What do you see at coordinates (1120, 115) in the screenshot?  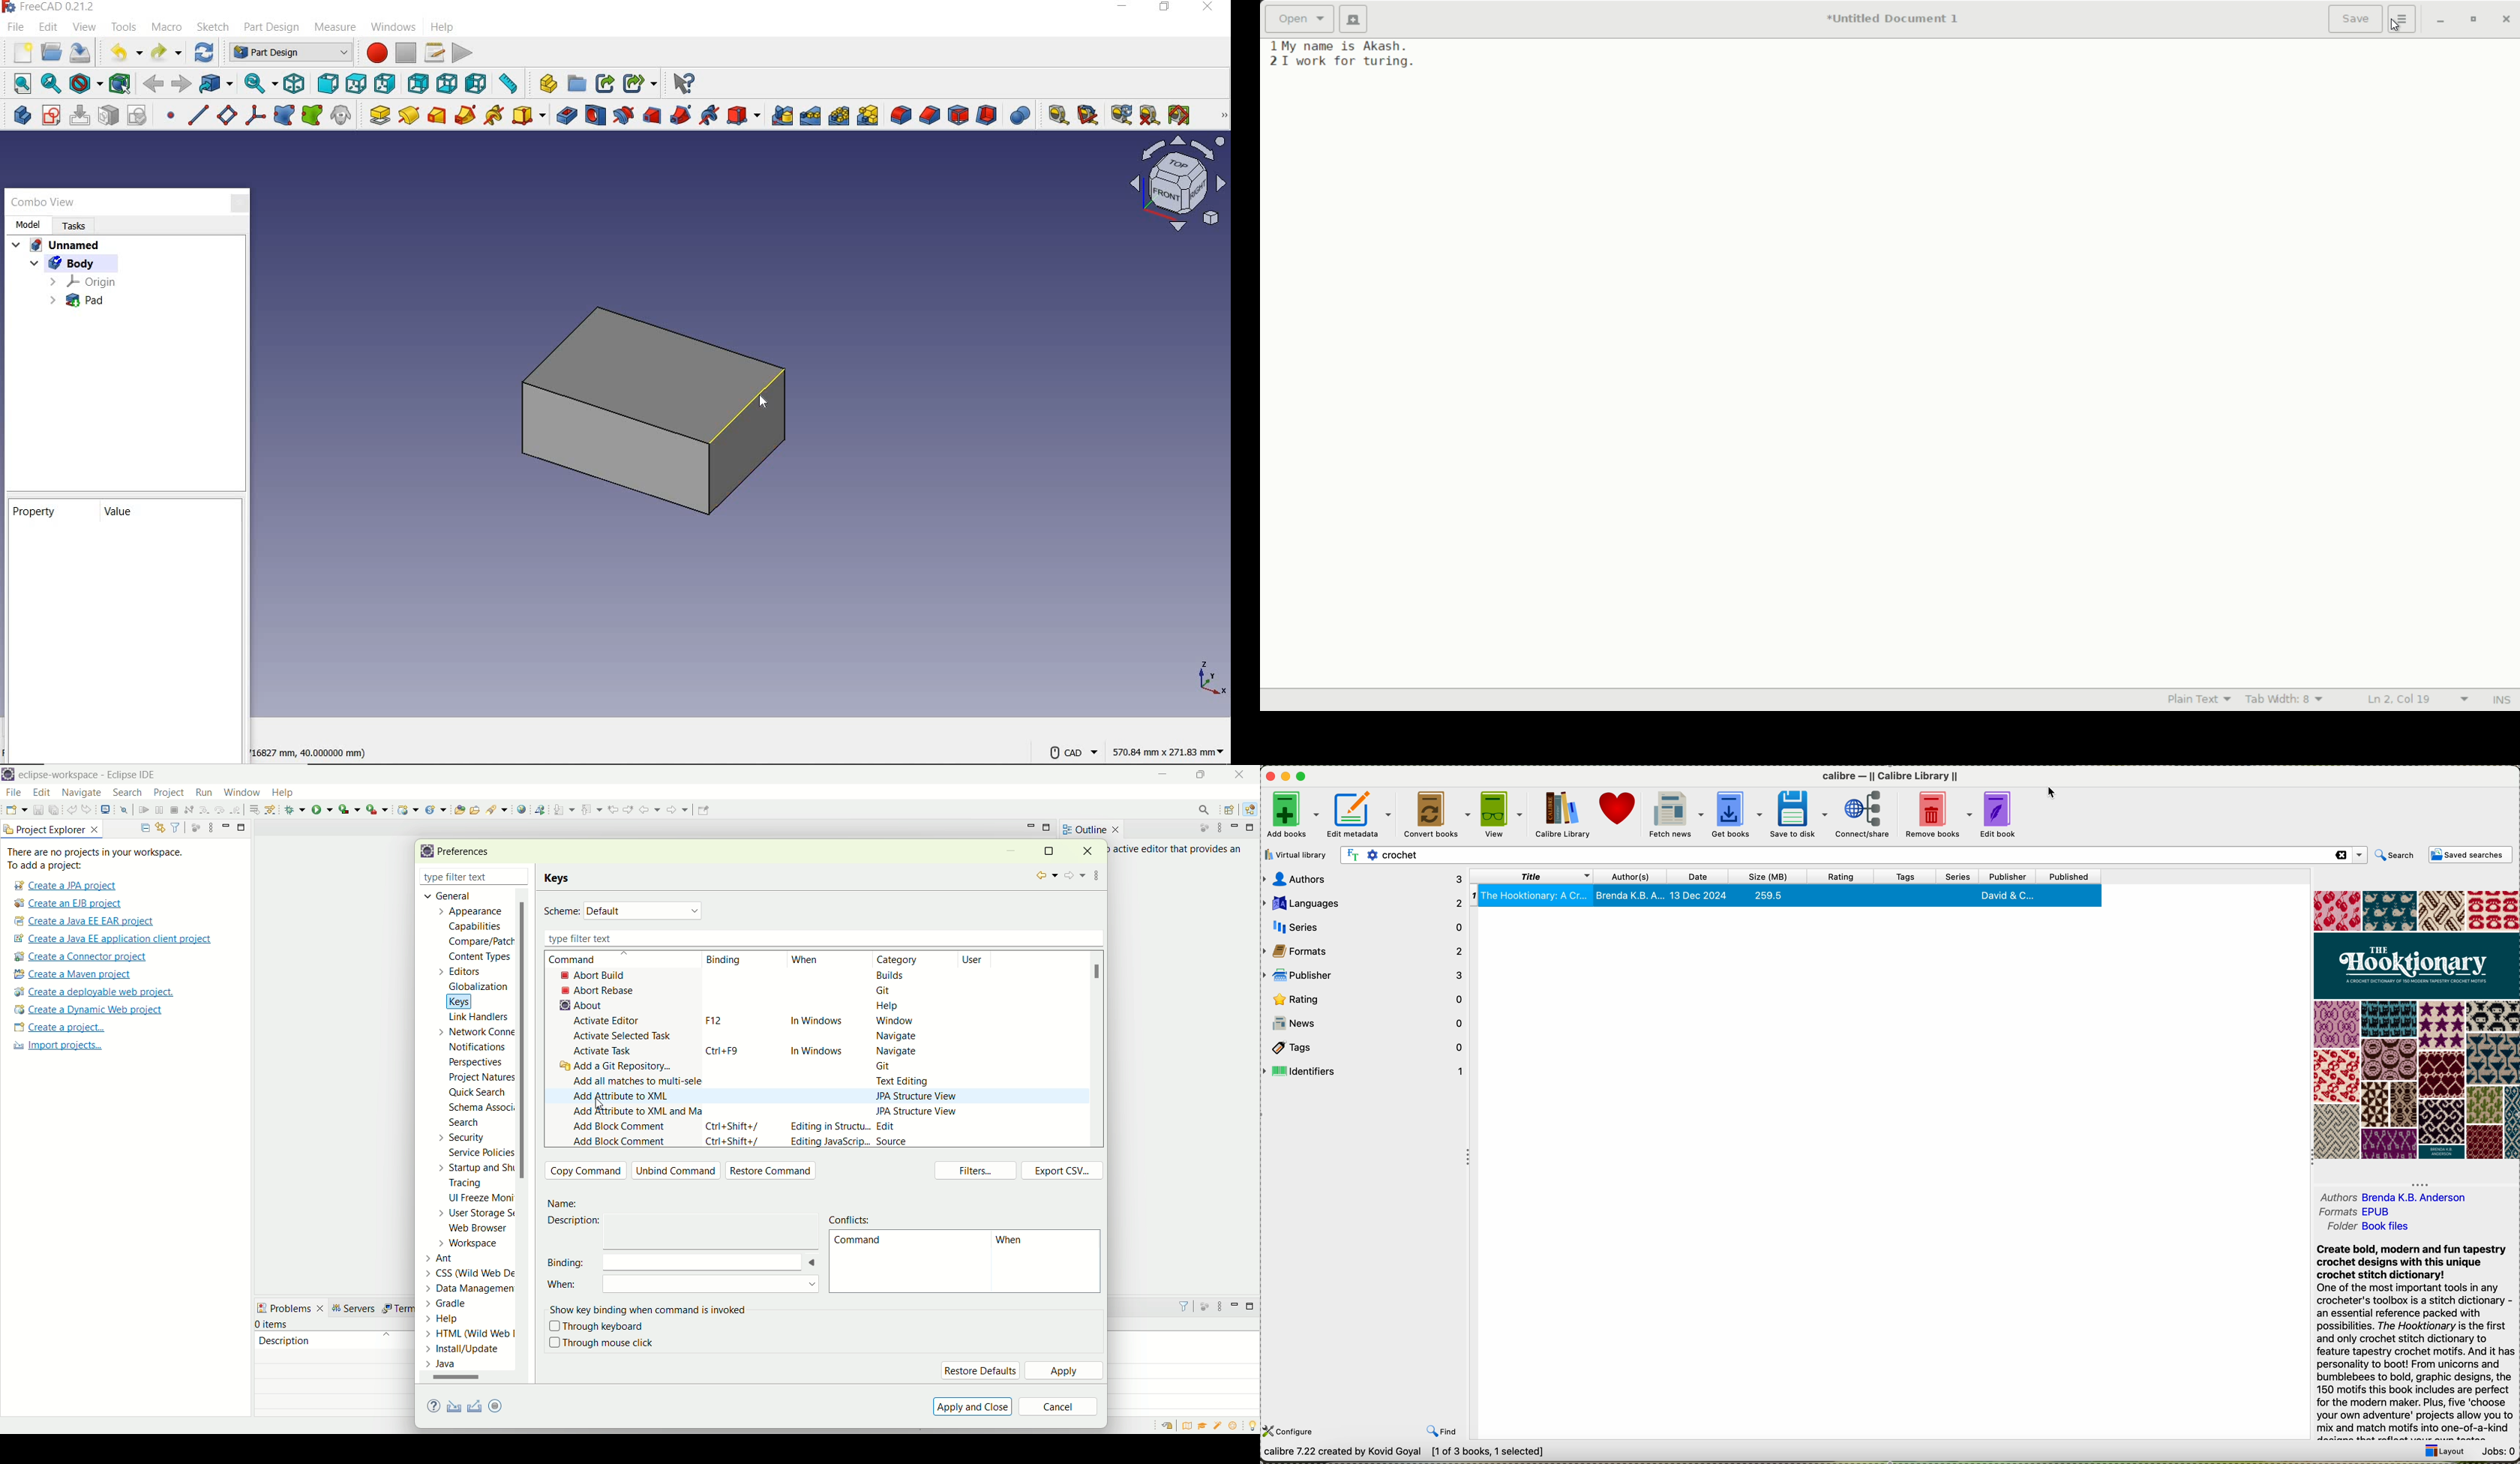 I see `refresh` at bounding box center [1120, 115].